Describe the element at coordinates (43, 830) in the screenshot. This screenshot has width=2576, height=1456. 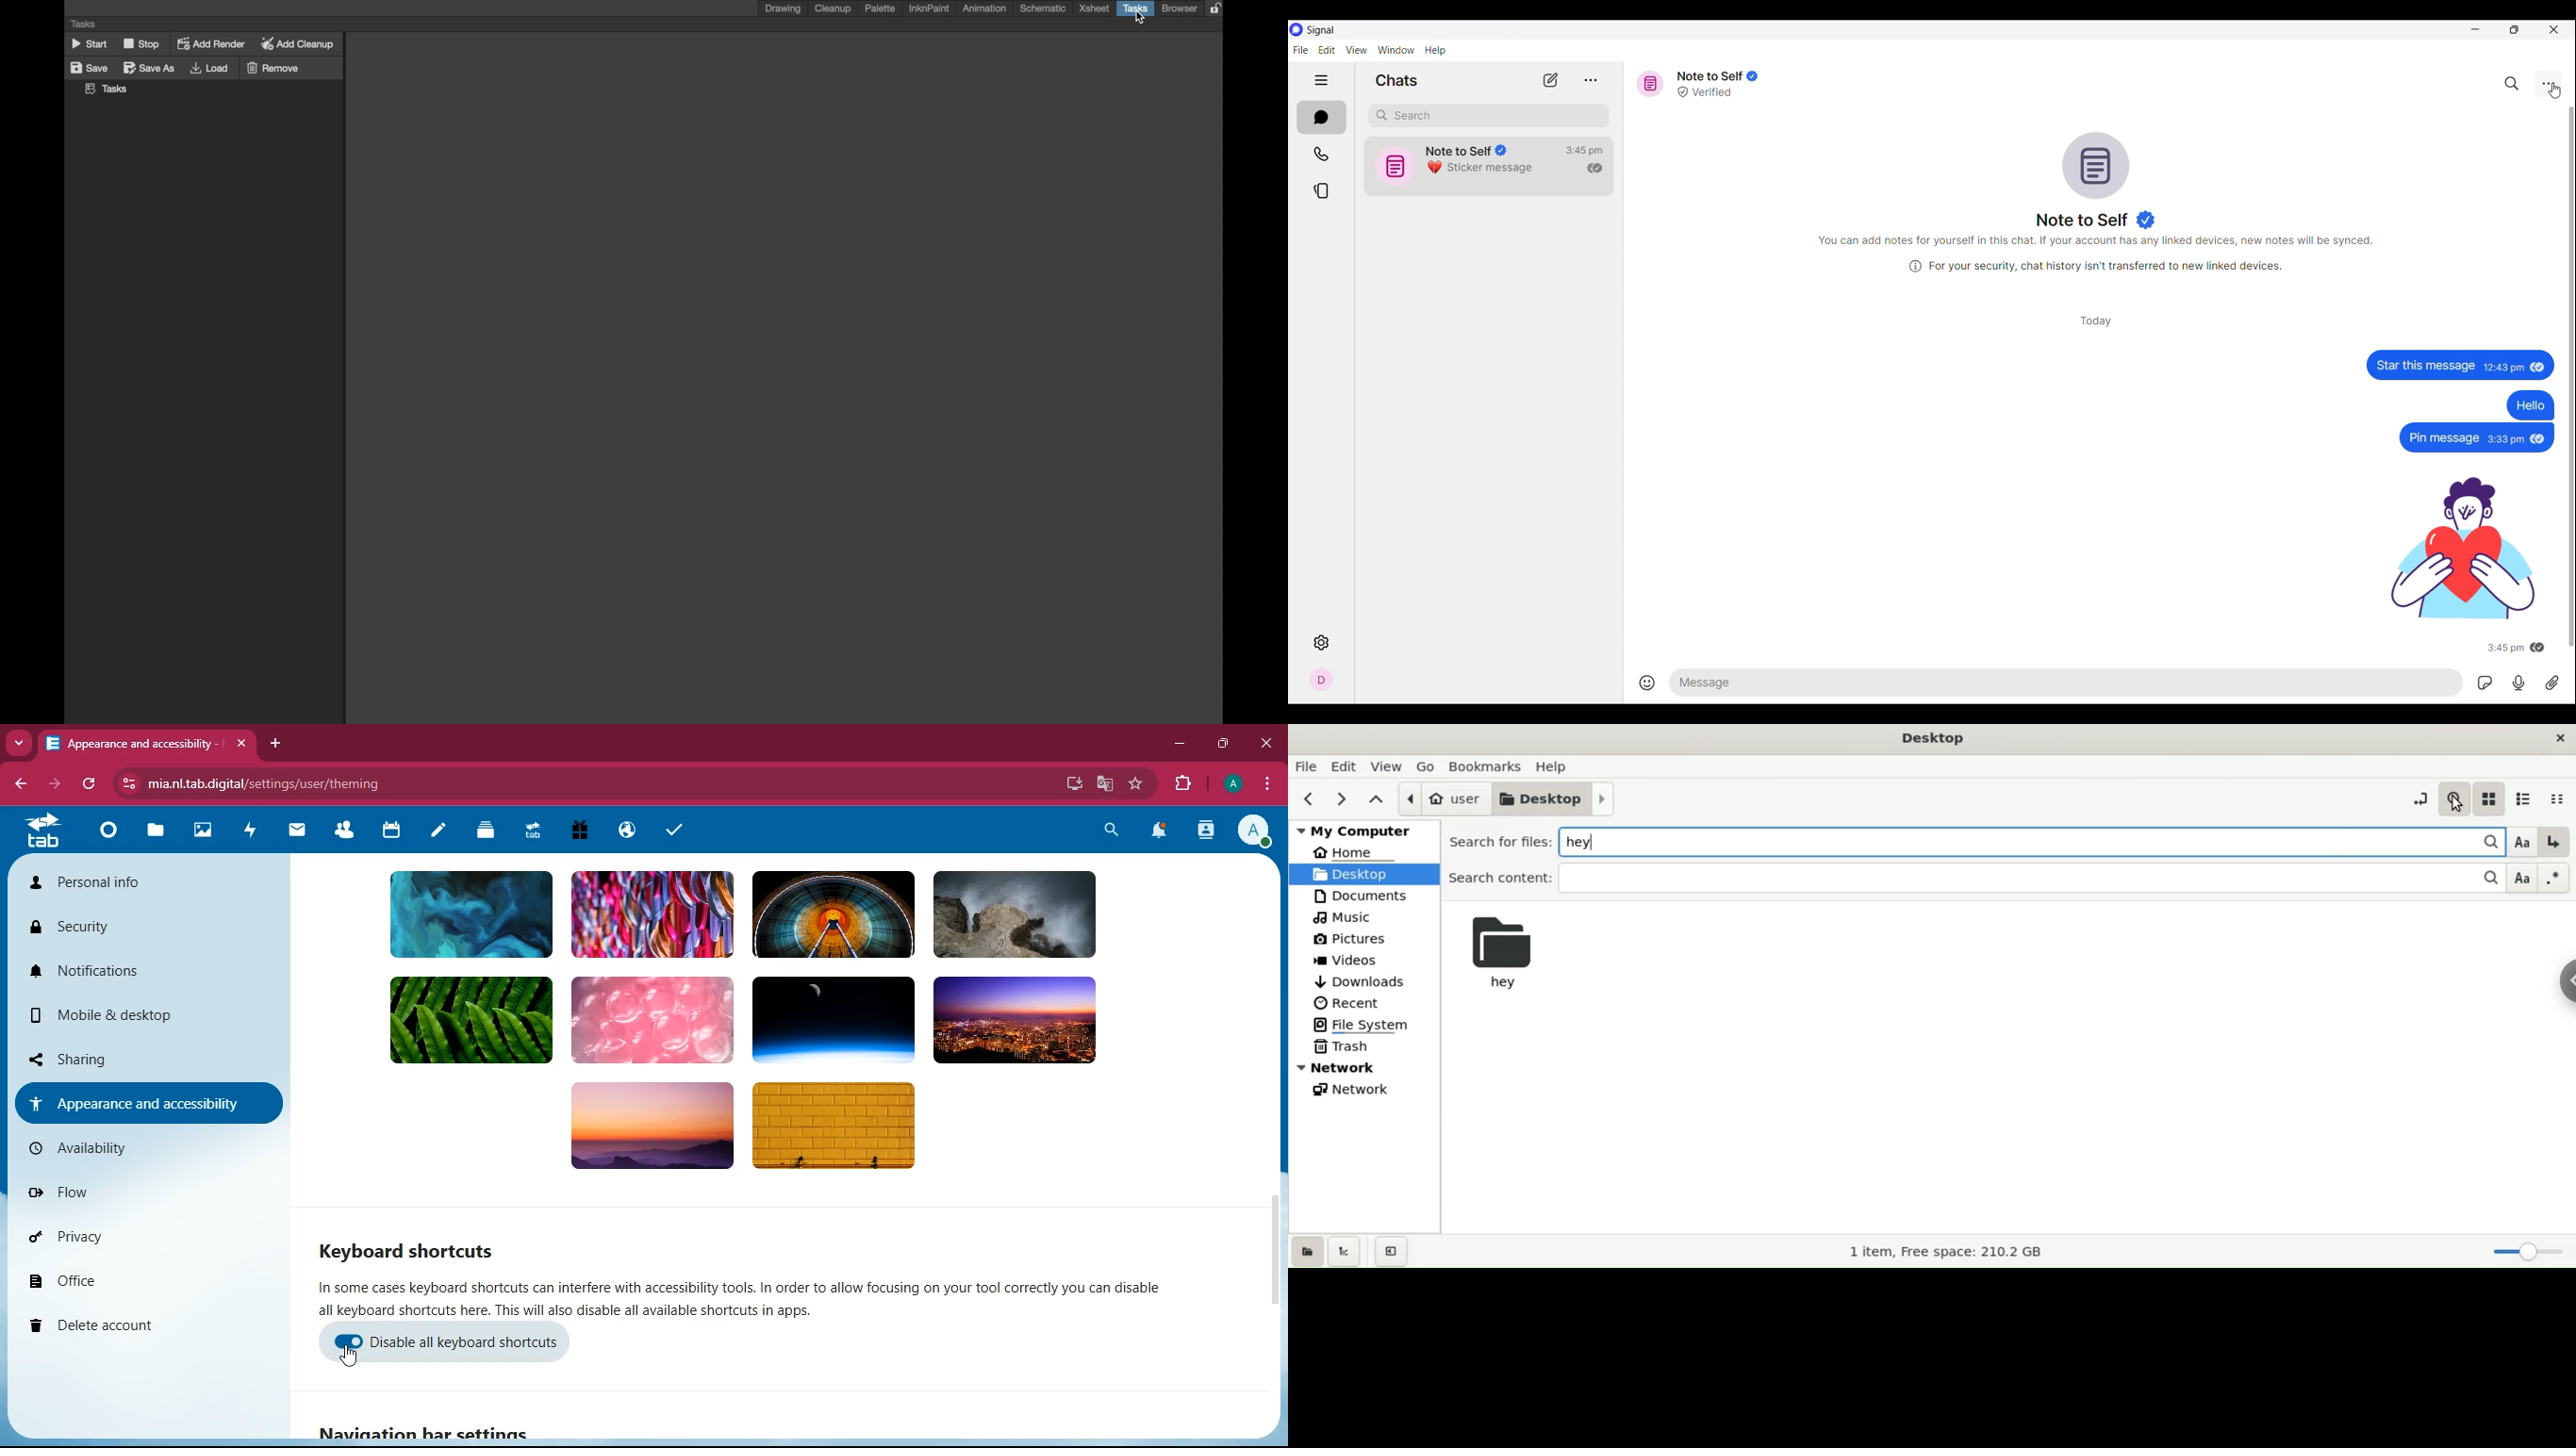
I see `tab` at that location.